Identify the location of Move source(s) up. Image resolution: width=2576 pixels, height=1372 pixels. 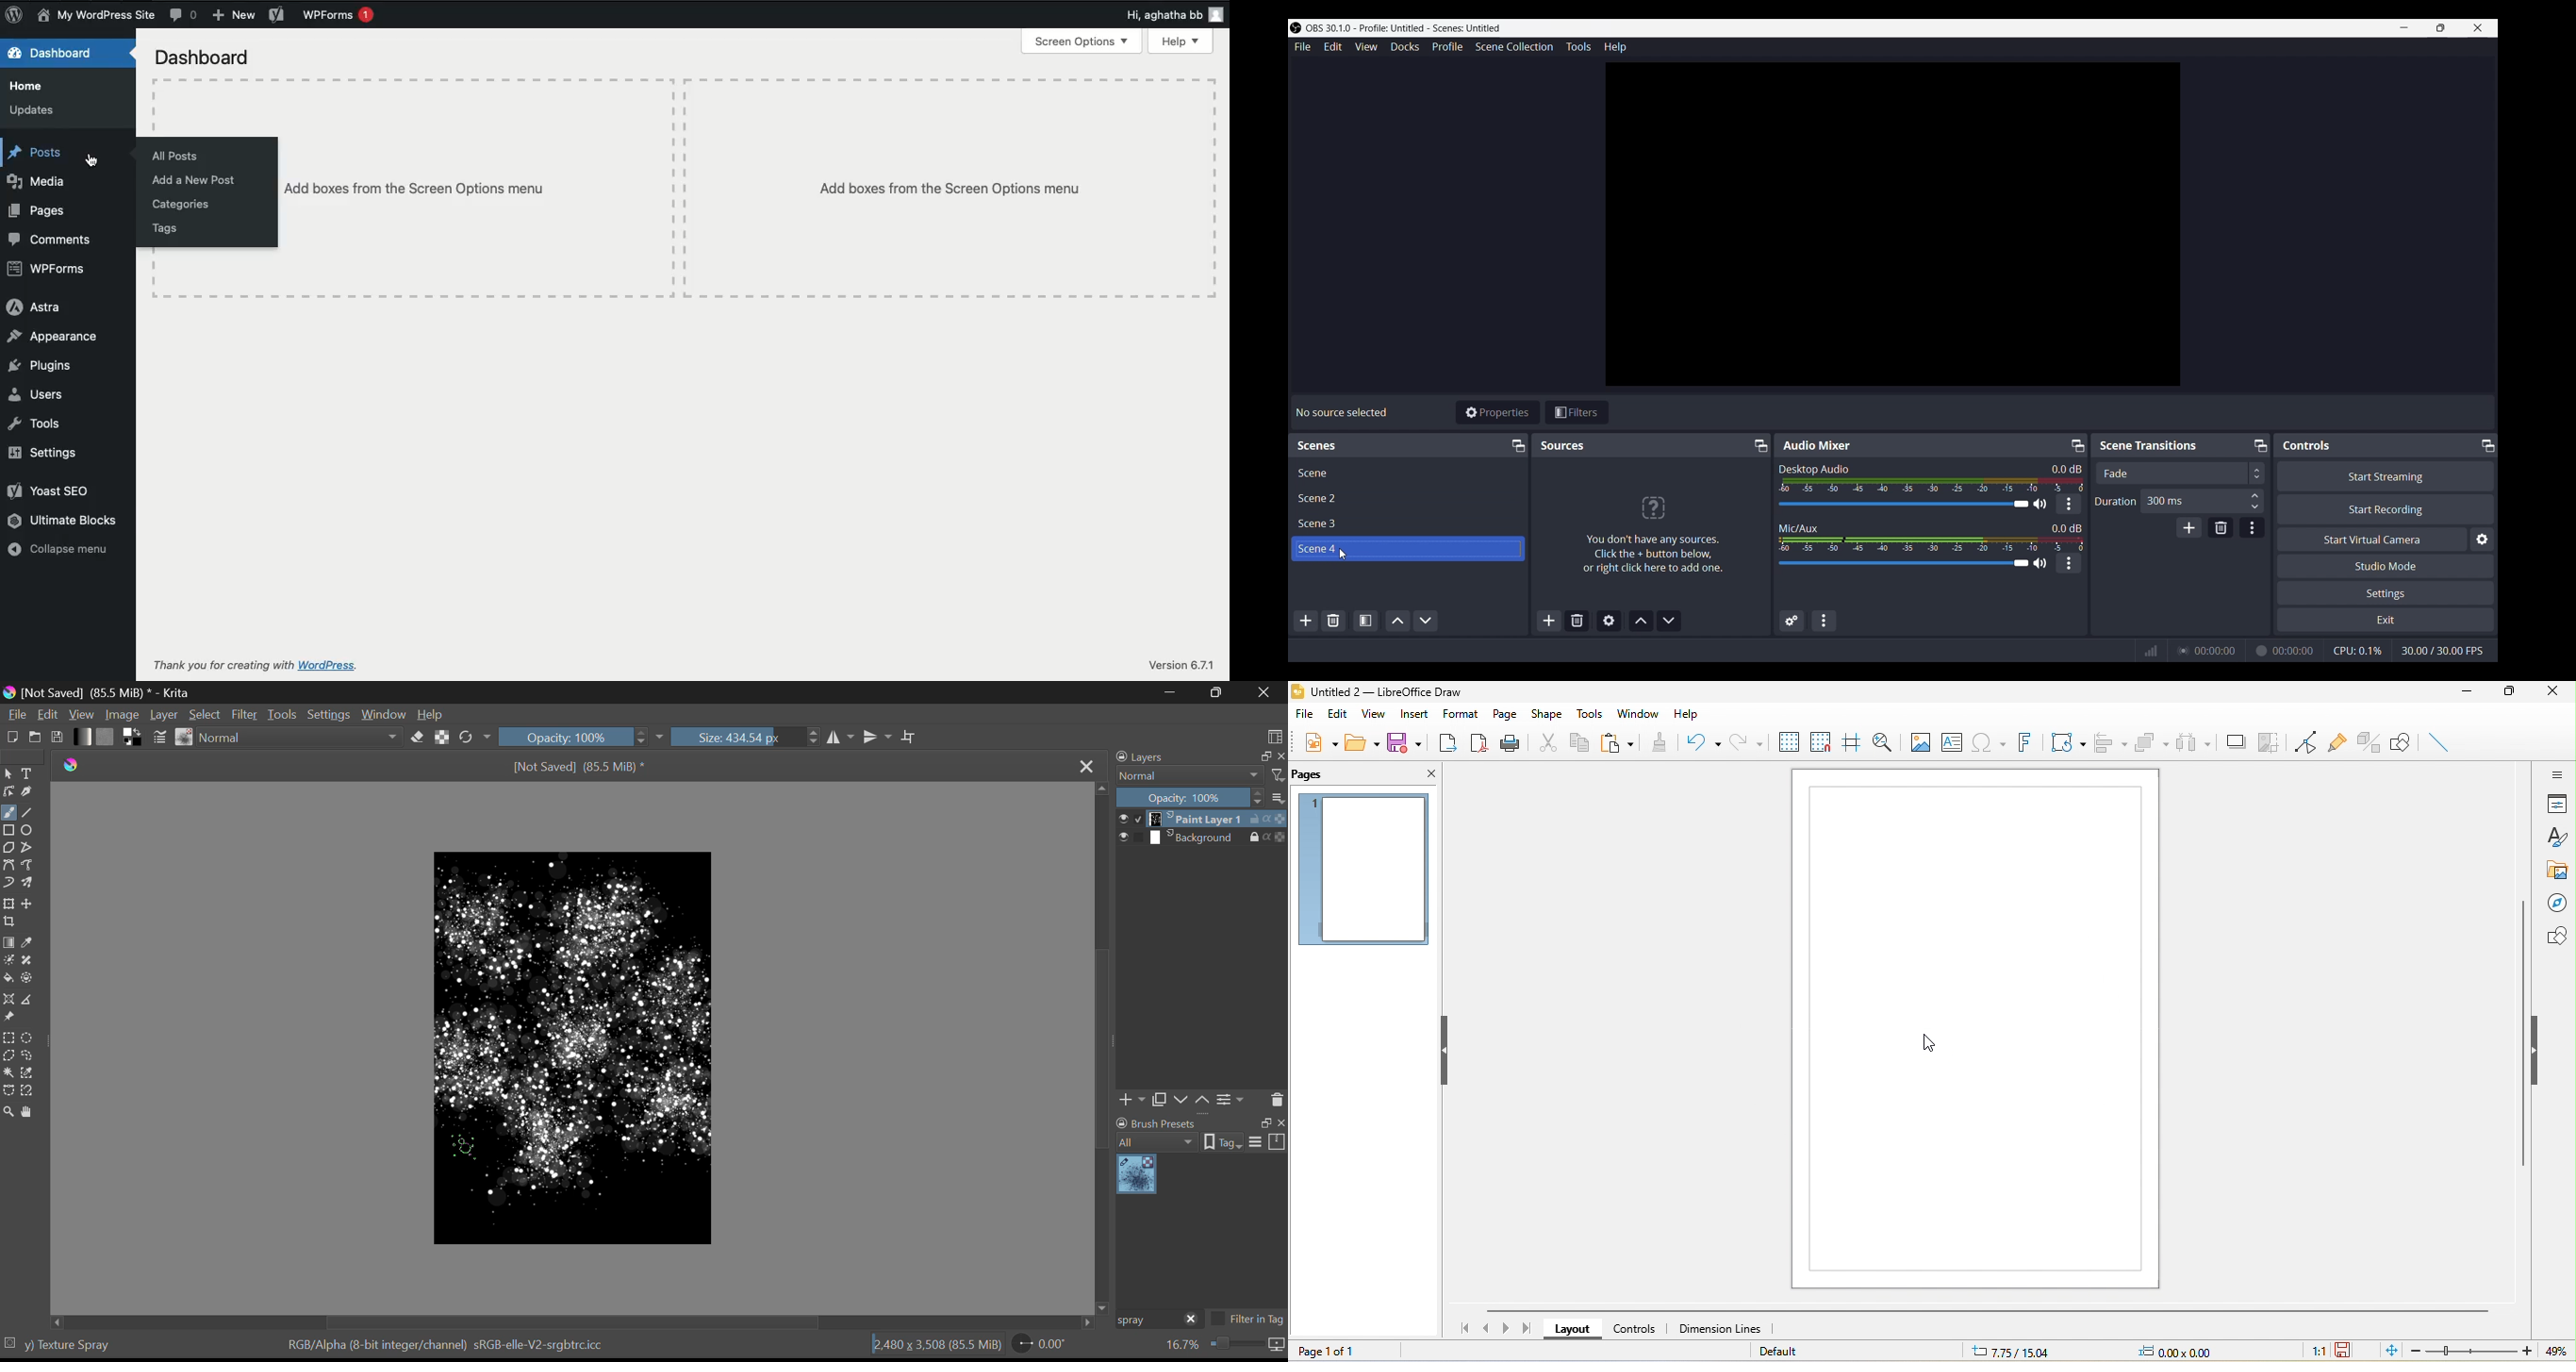
(1641, 620).